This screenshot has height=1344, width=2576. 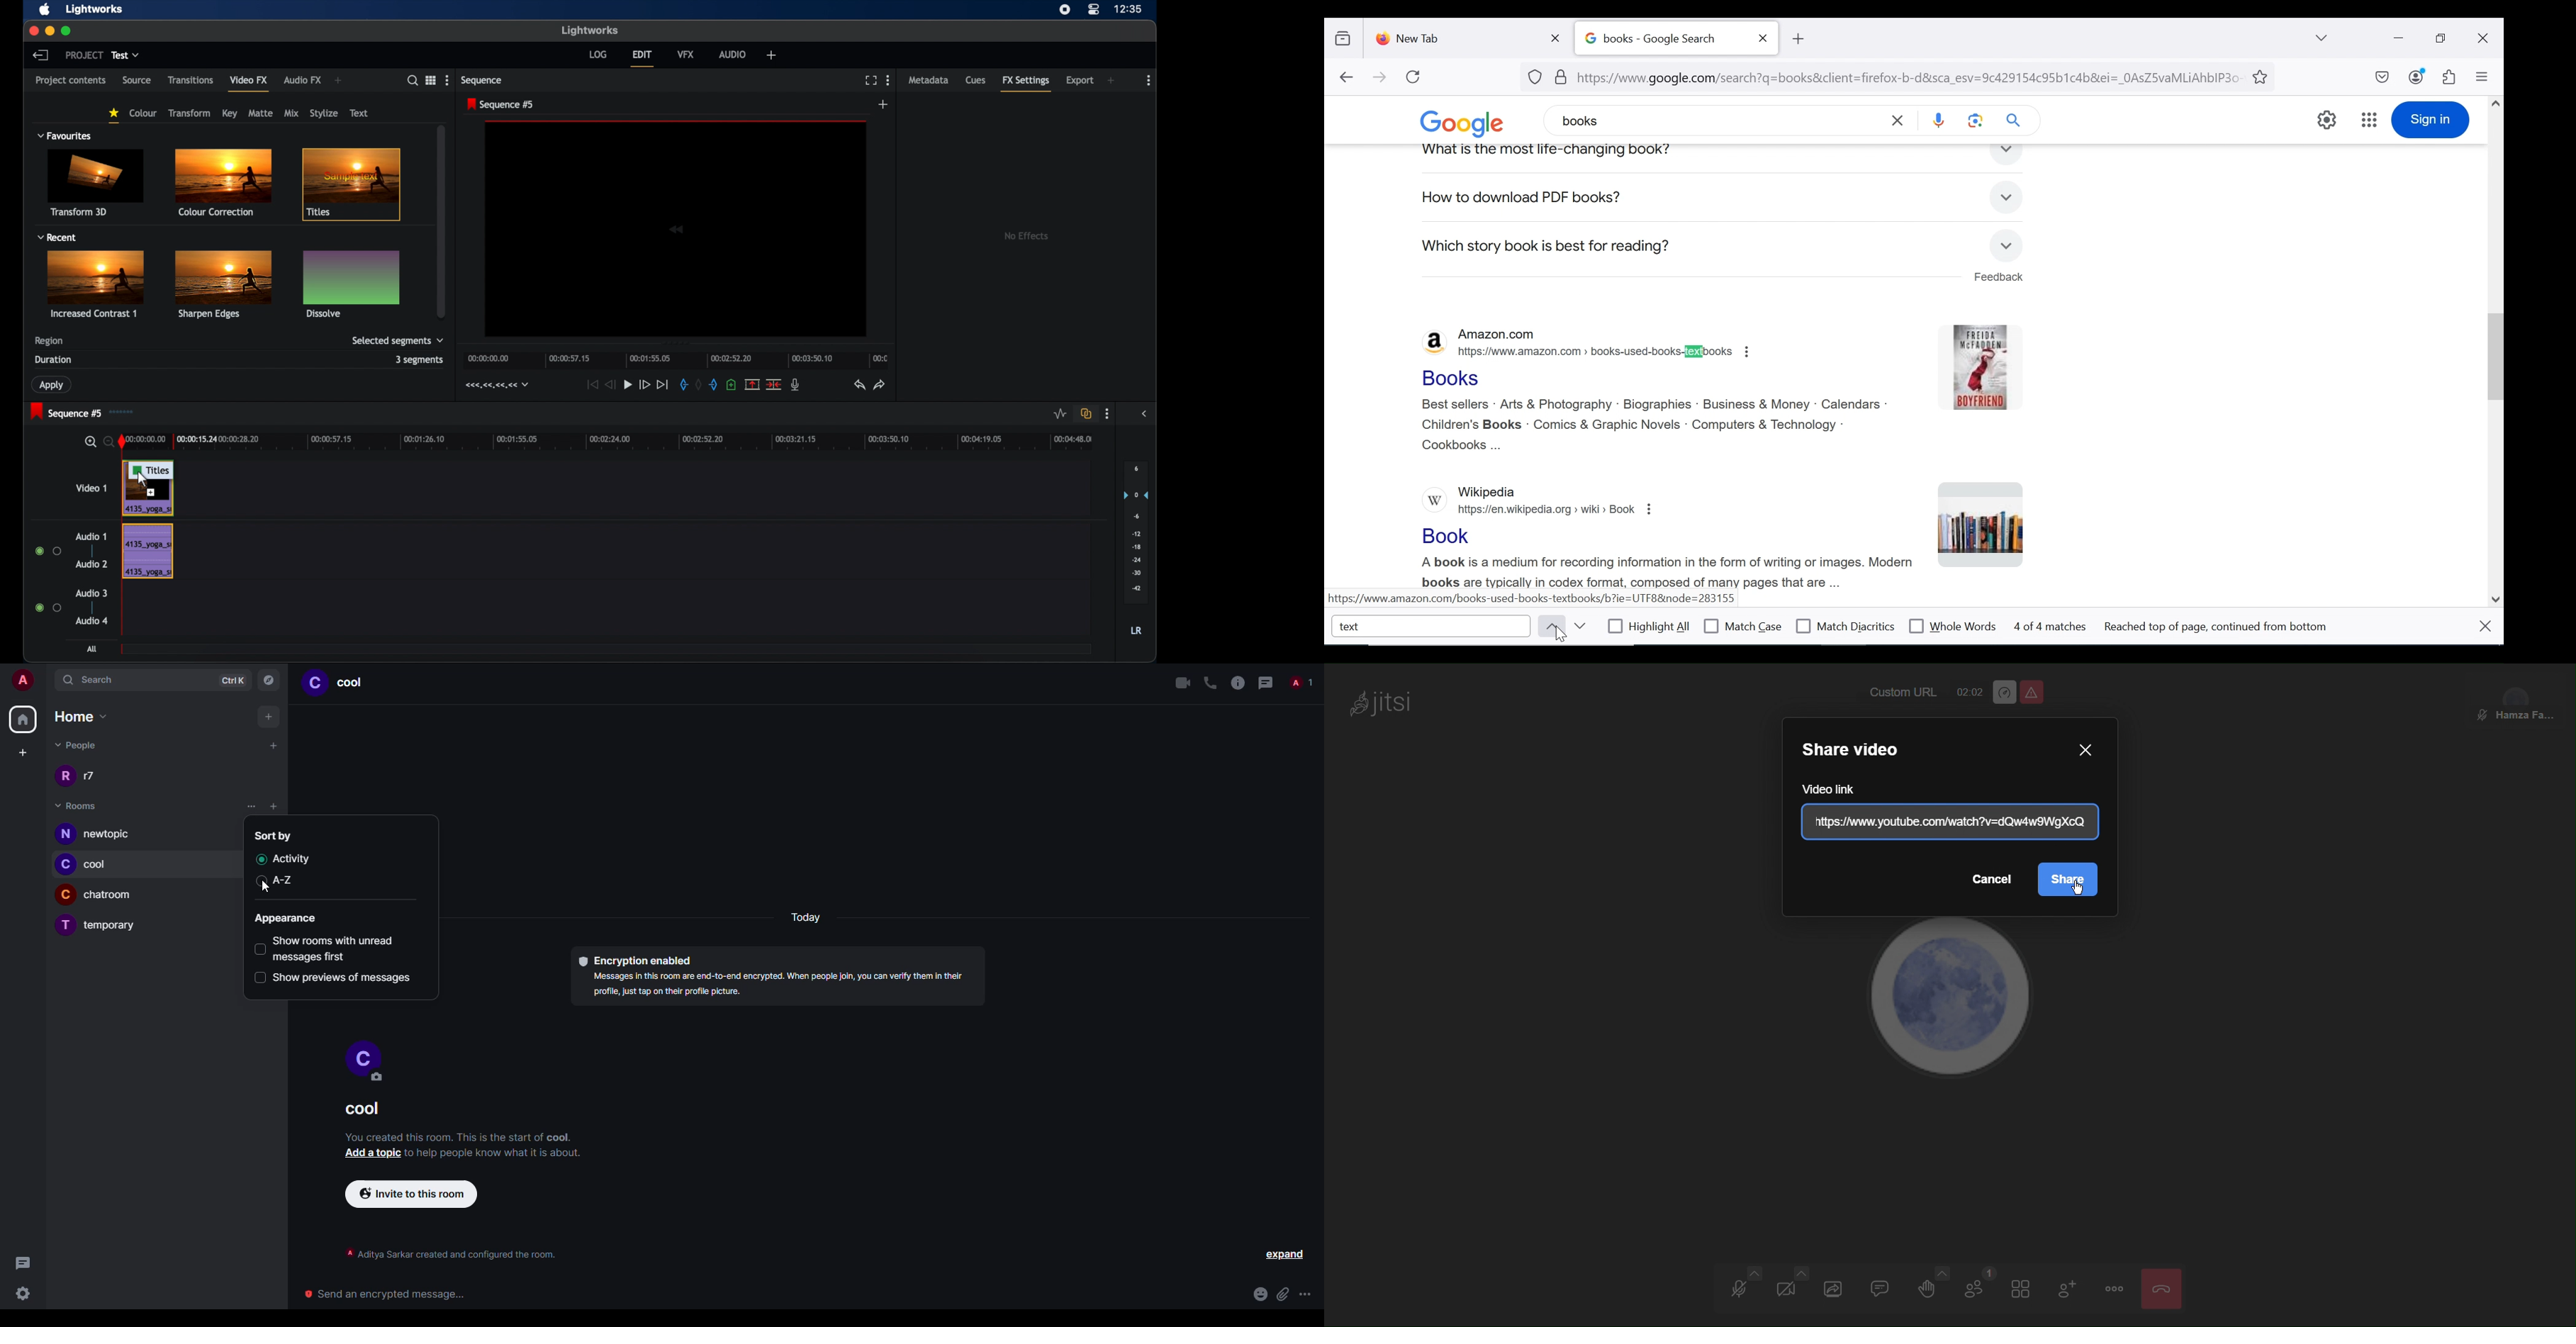 What do you see at coordinates (19, 753) in the screenshot?
I see `create space` at bounding box center [19, 753].